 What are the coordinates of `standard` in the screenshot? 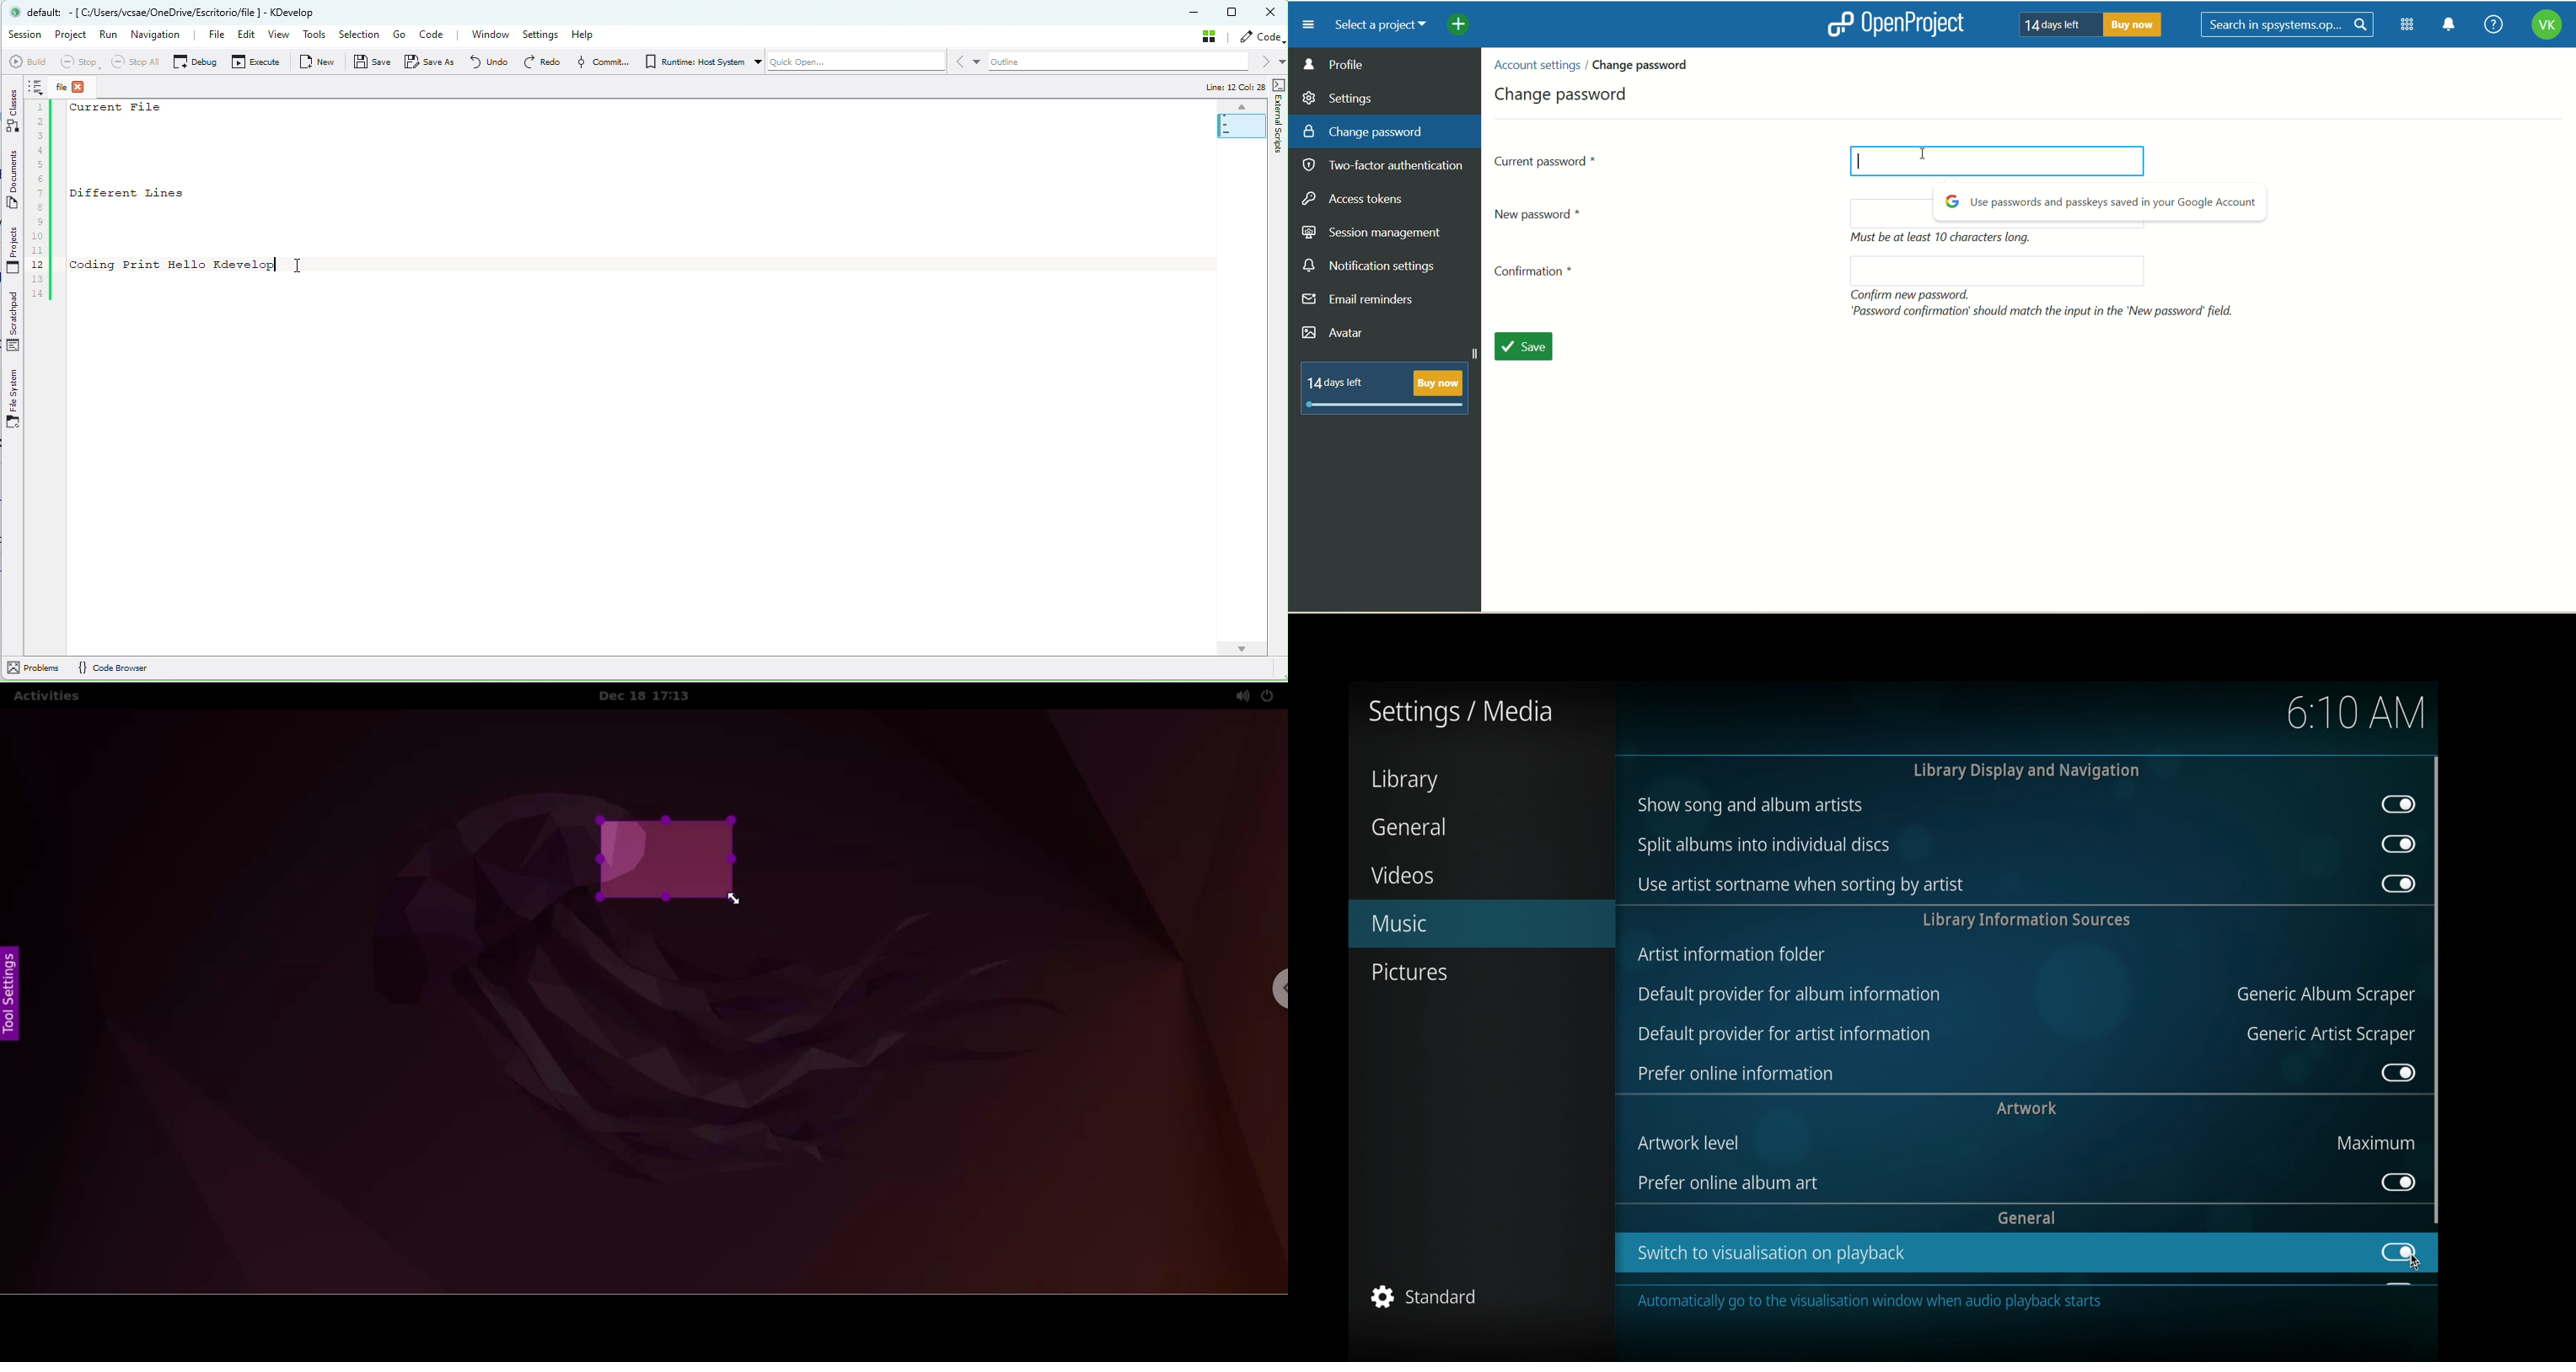 It's located at (1425, 1296).